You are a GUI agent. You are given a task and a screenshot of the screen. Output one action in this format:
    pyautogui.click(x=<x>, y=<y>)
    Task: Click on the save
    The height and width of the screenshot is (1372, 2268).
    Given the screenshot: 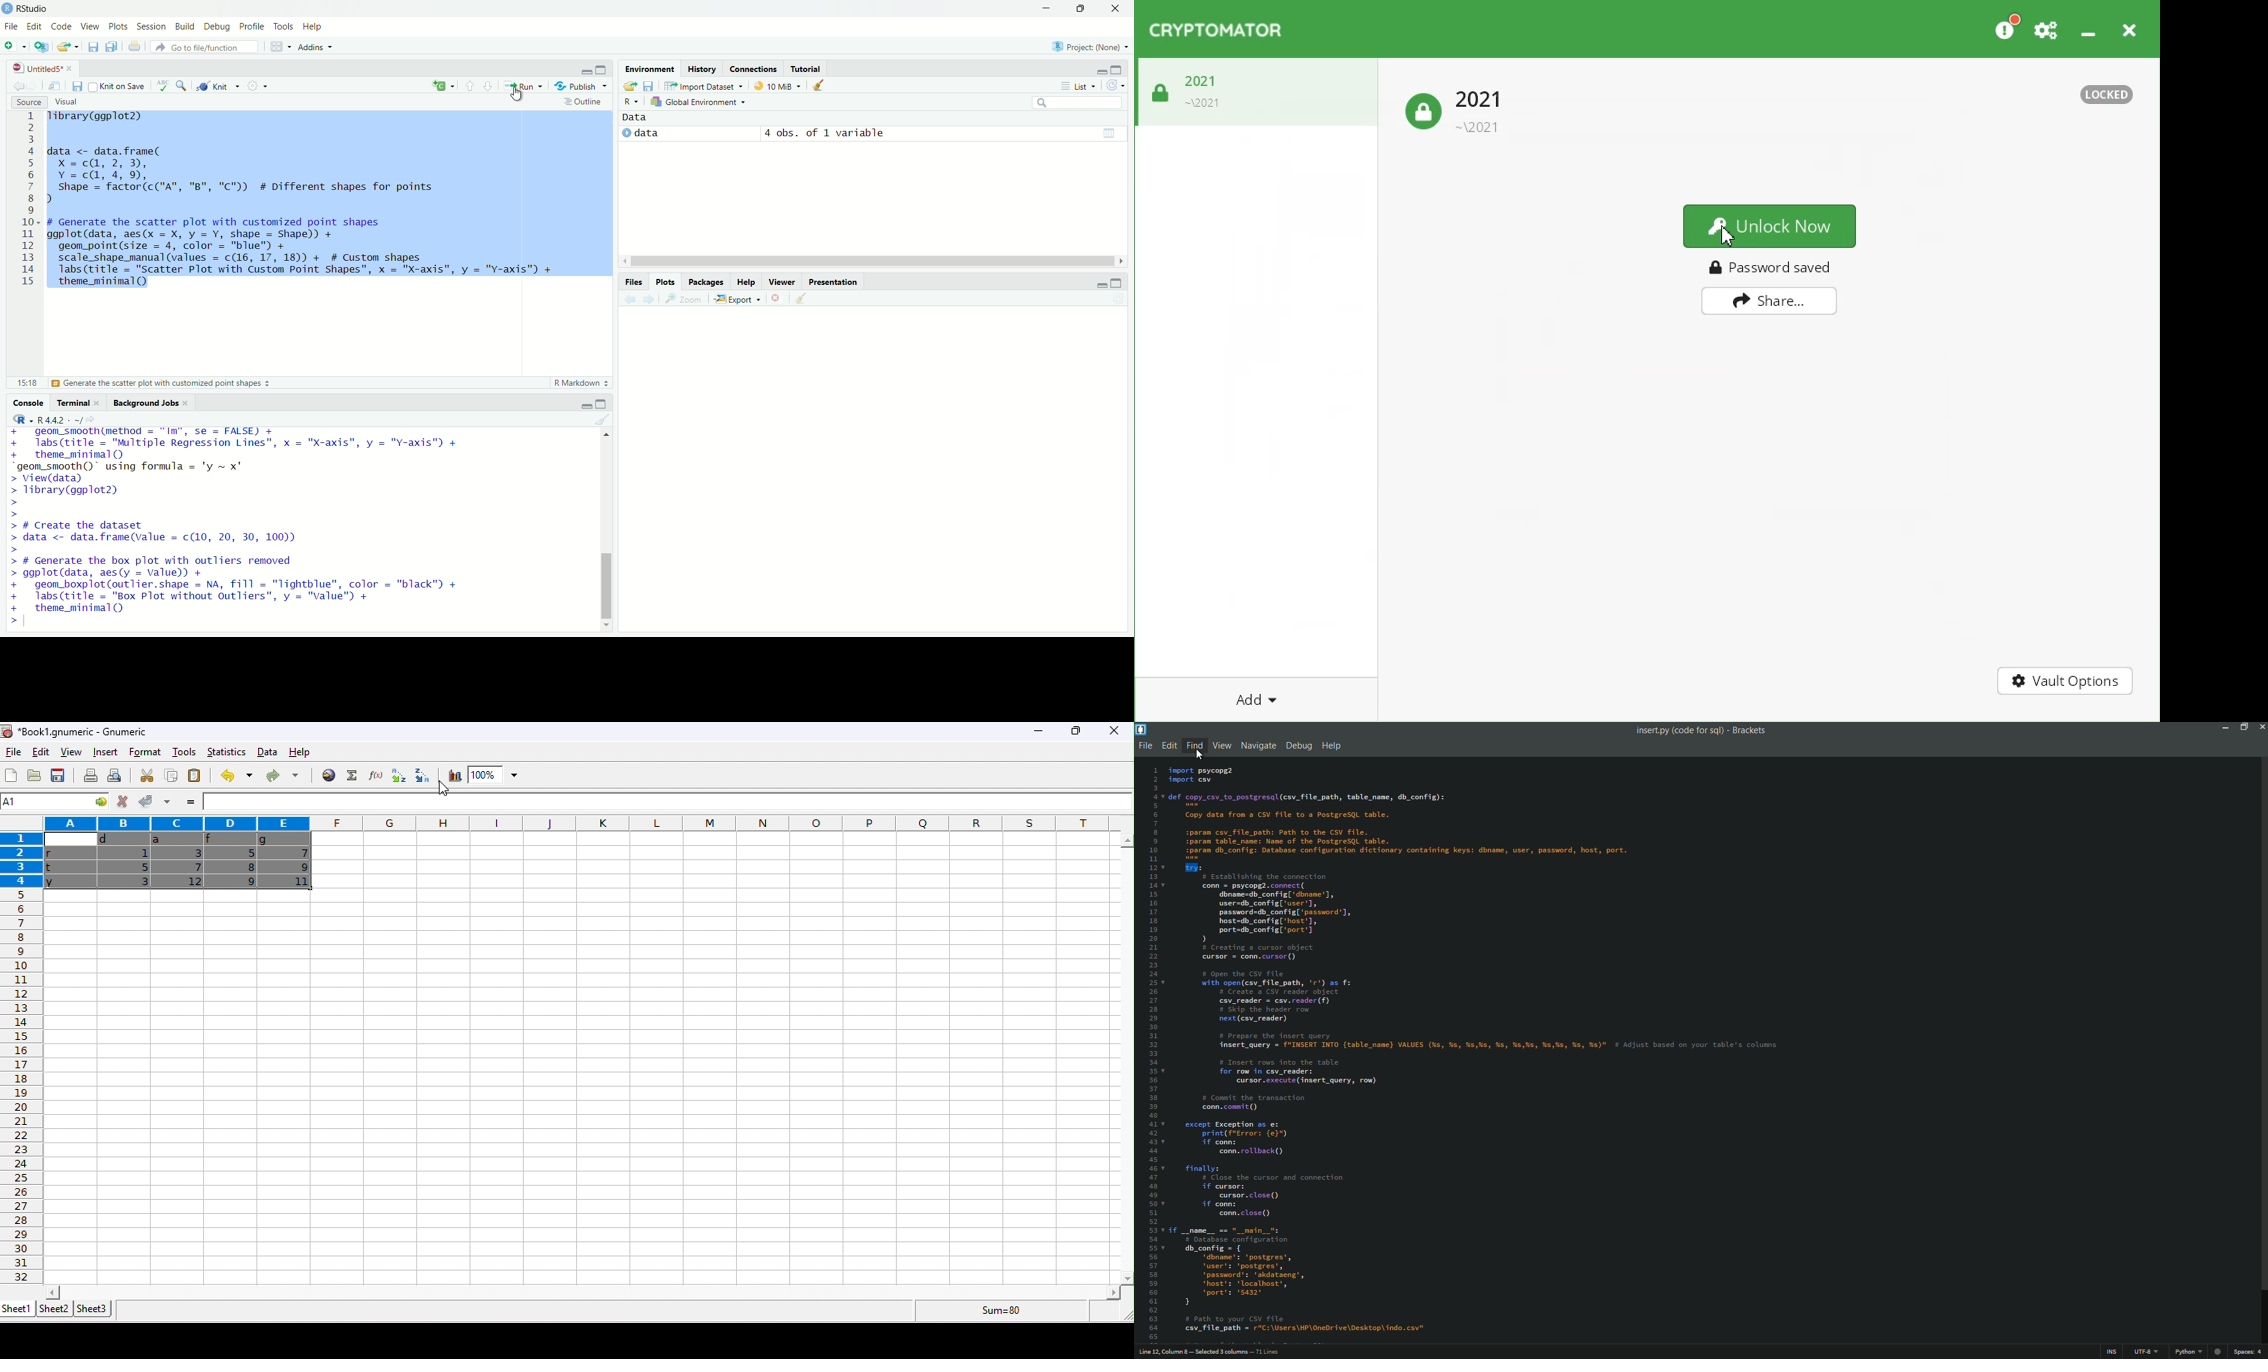 What is the action you would take?
    pyautogui.click(x=58, y=774)
    